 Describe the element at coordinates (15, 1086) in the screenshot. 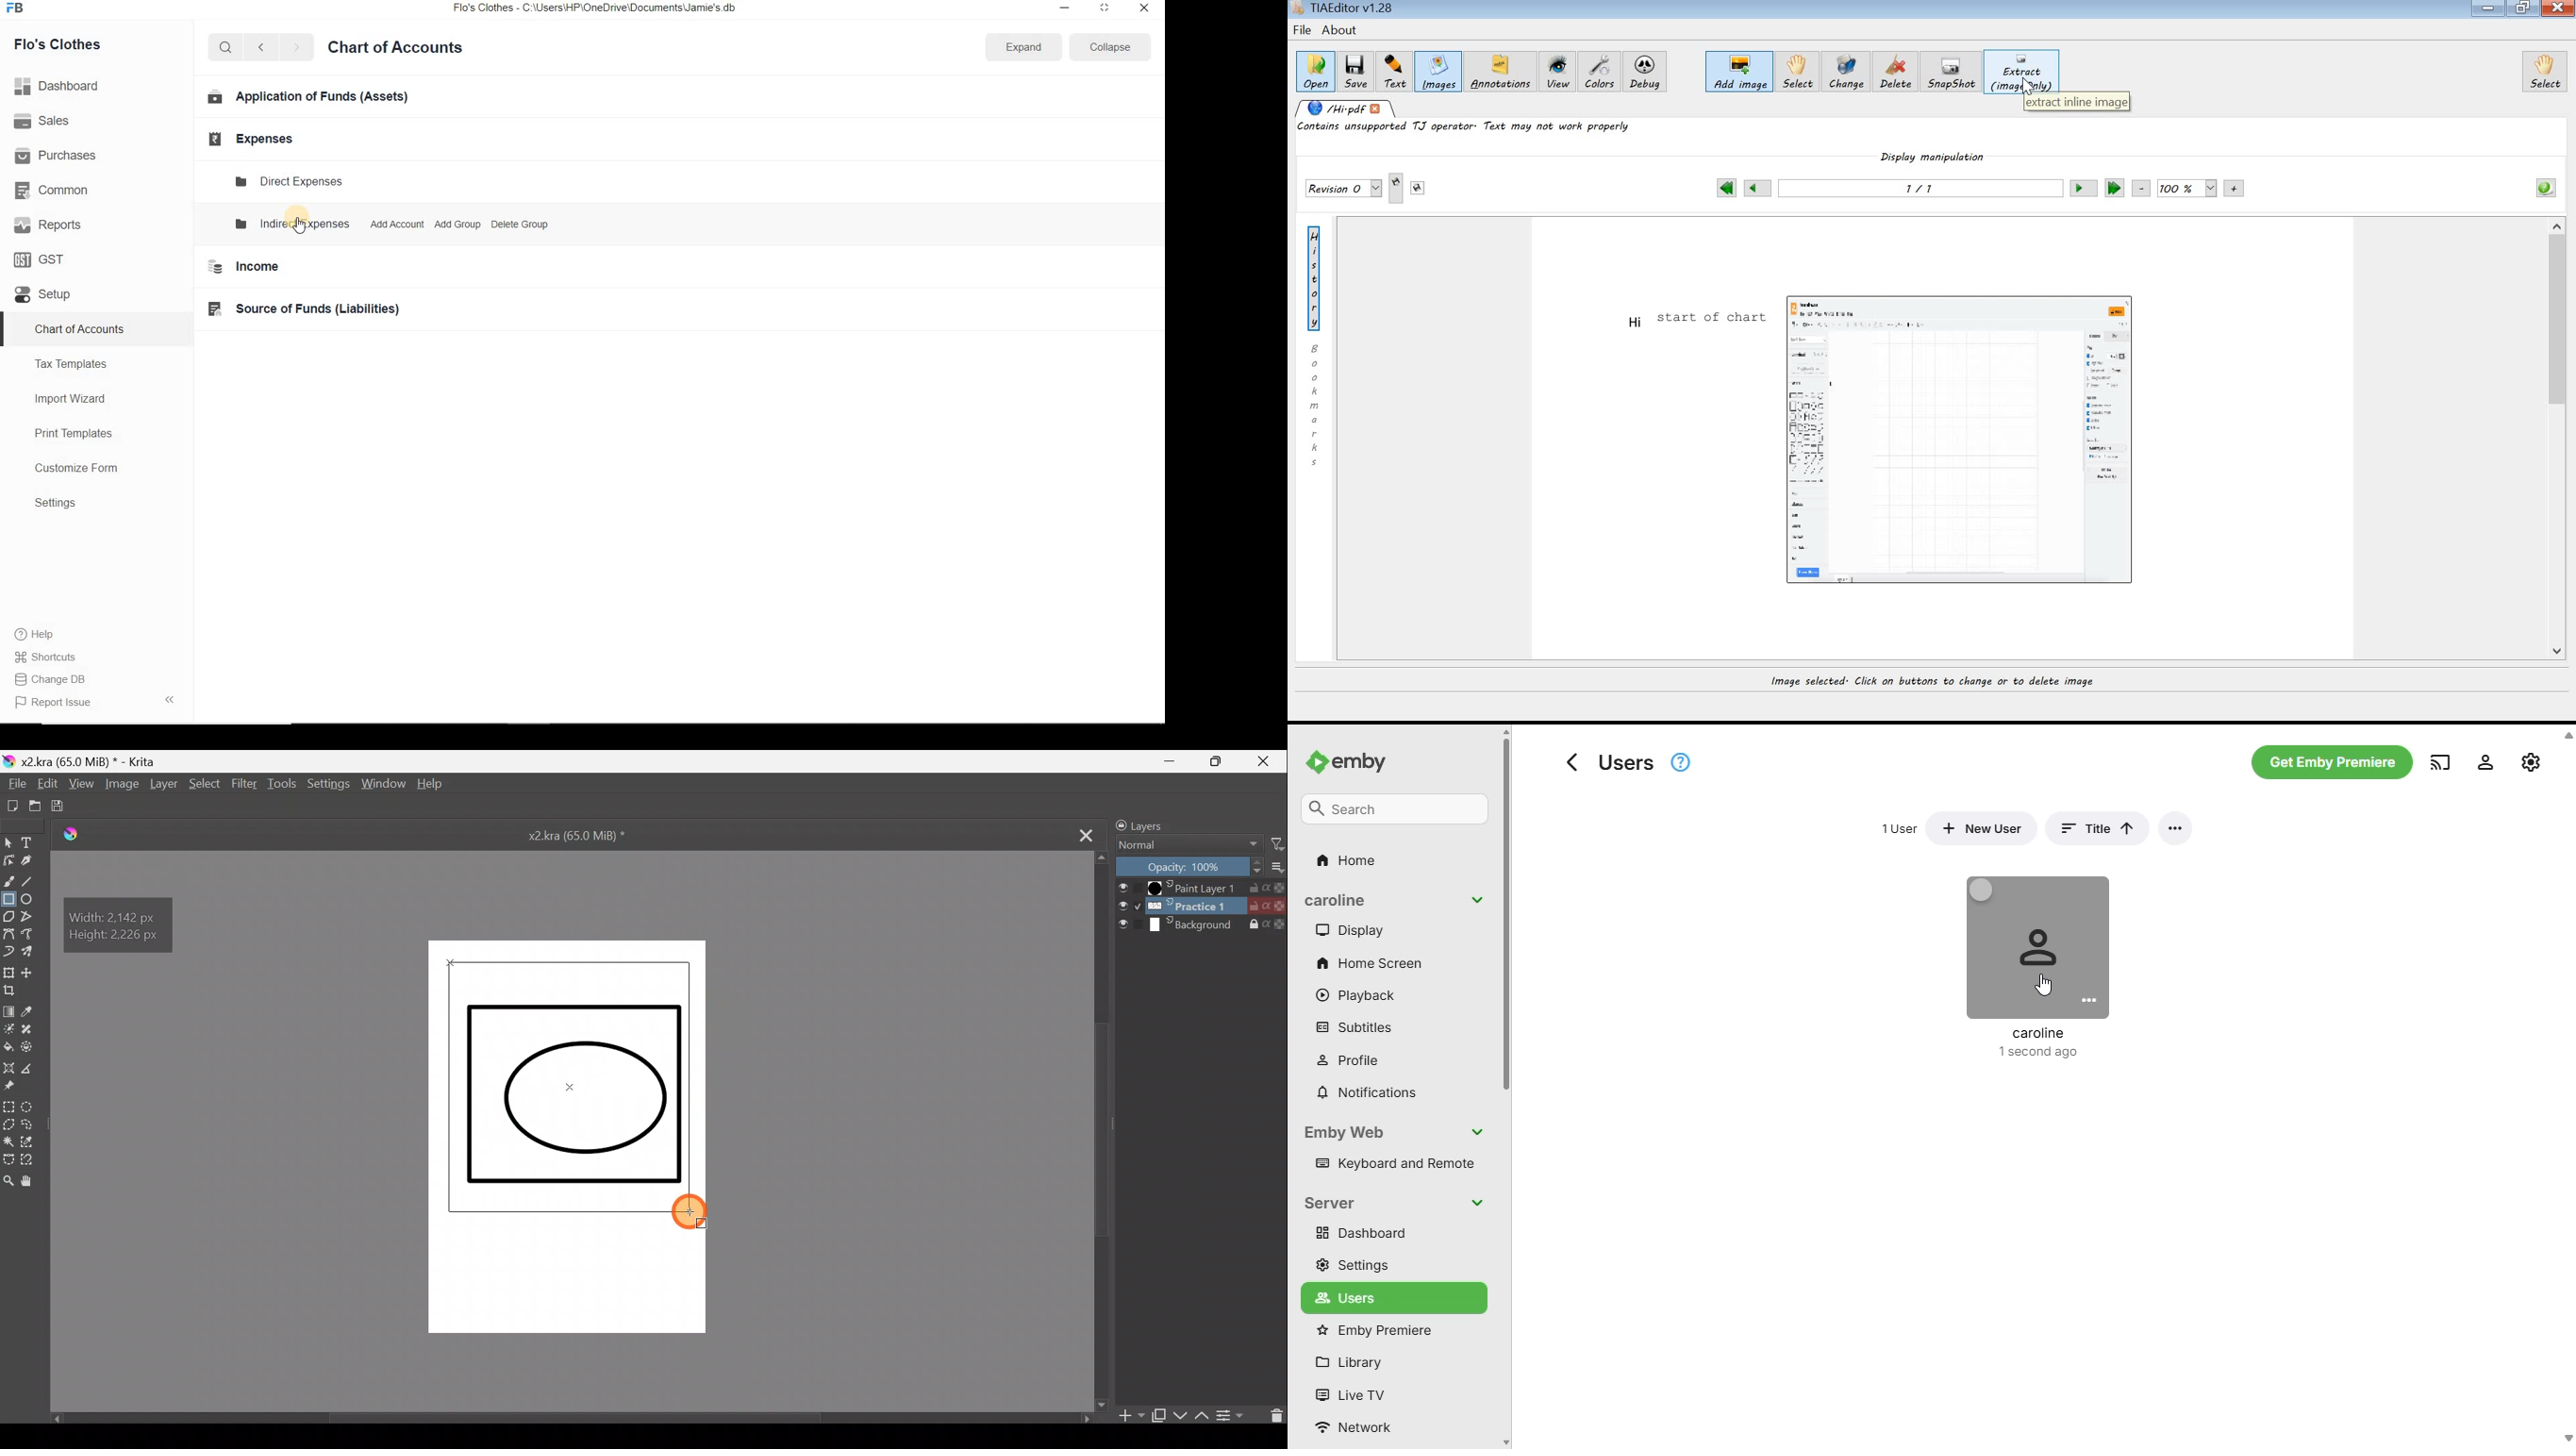

I see `Reference images tool` at that location.